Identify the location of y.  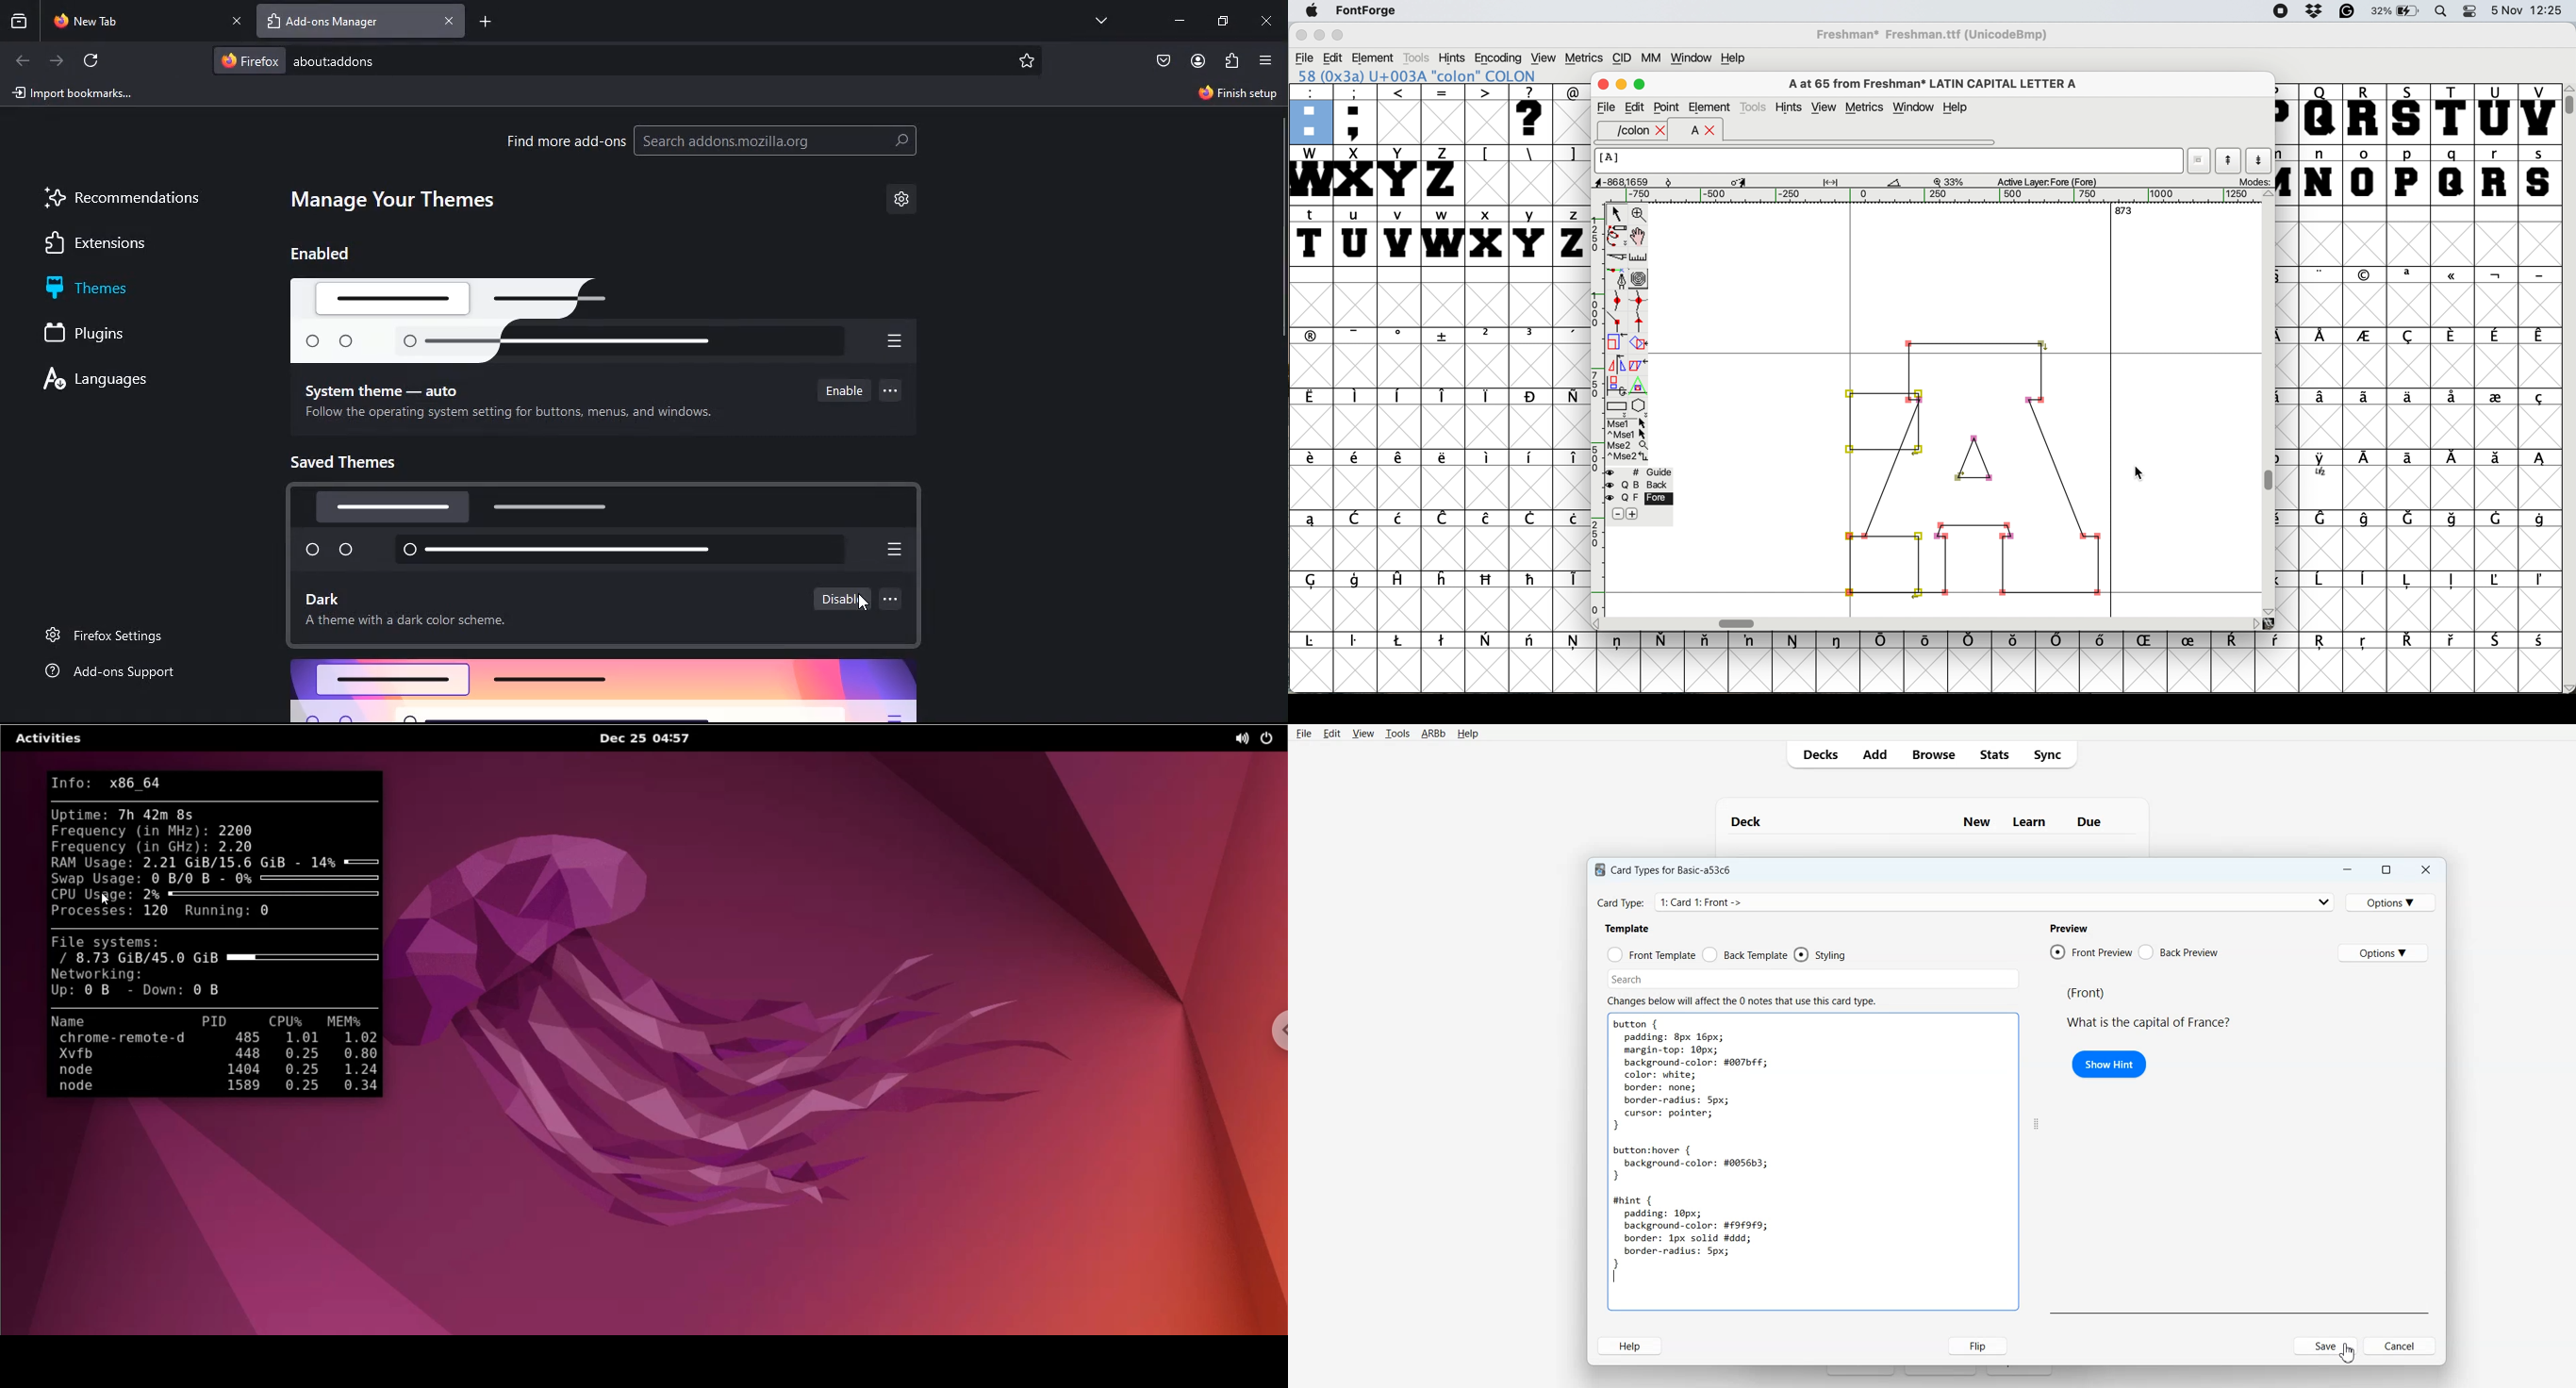
(1531, 235).